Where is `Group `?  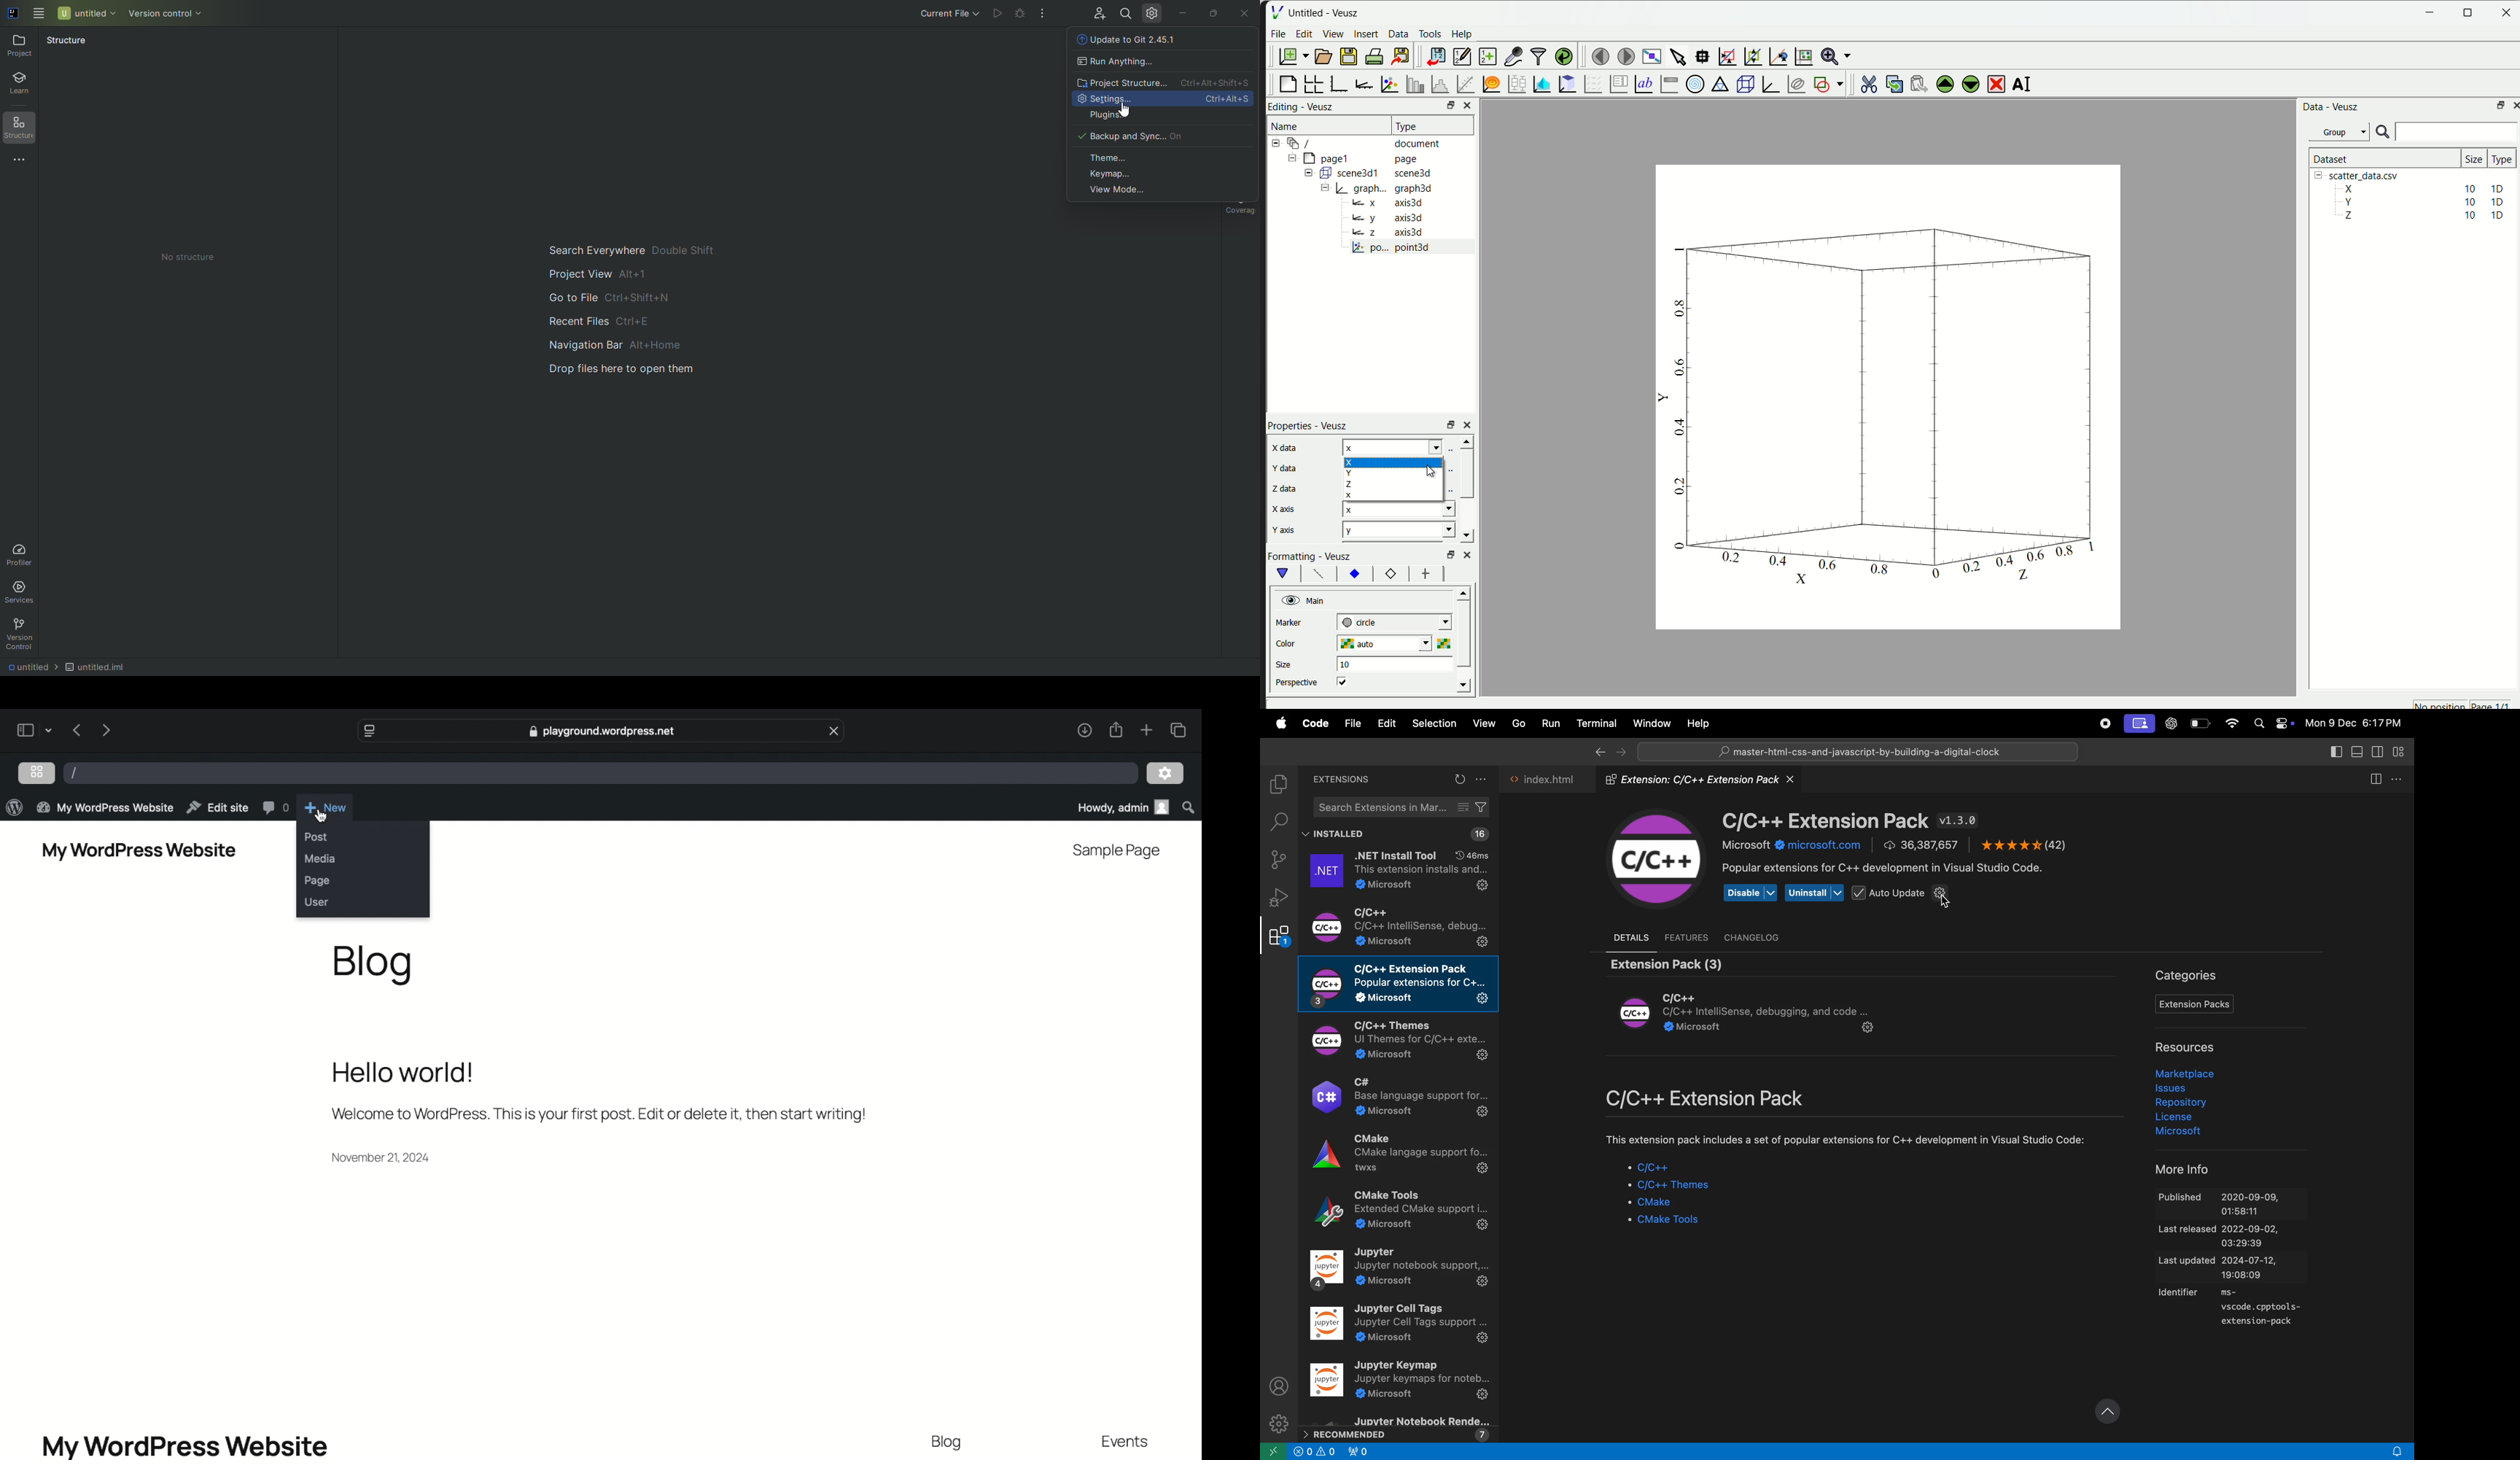
Group  is located at coordinates (2339, 133).